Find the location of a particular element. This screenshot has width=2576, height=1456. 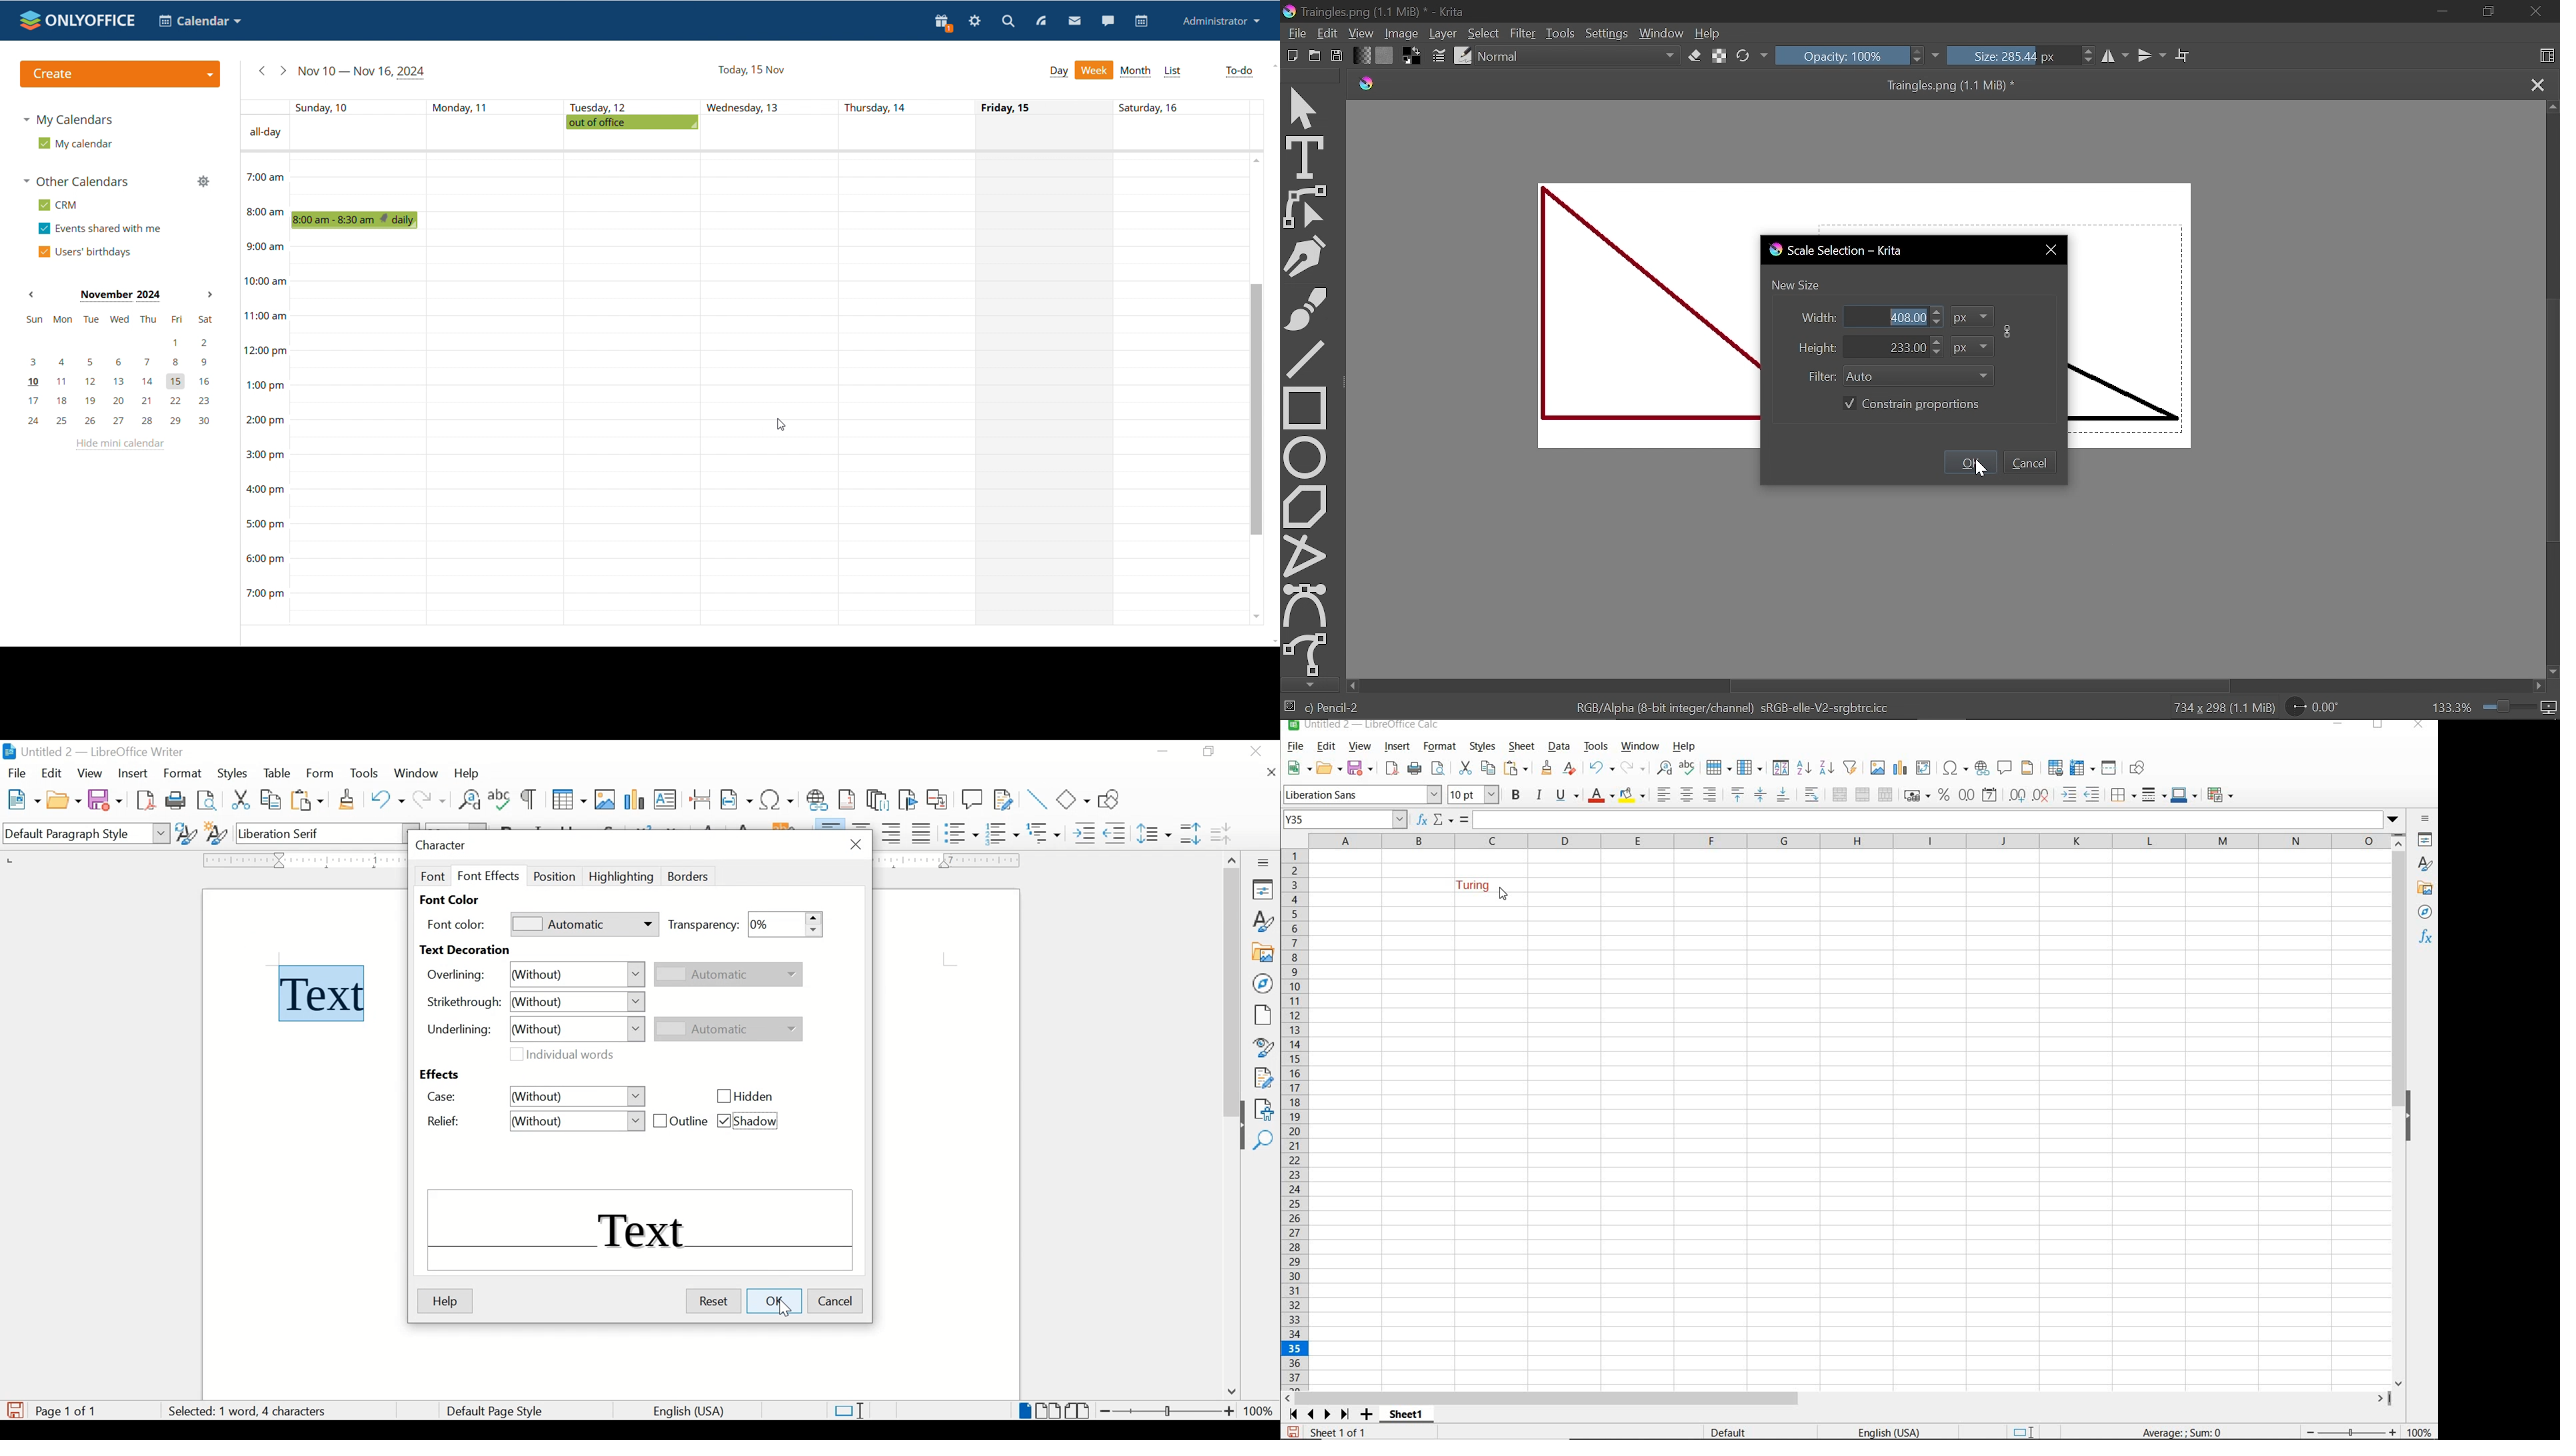

SAVE is located at coordinates (1360, 767).